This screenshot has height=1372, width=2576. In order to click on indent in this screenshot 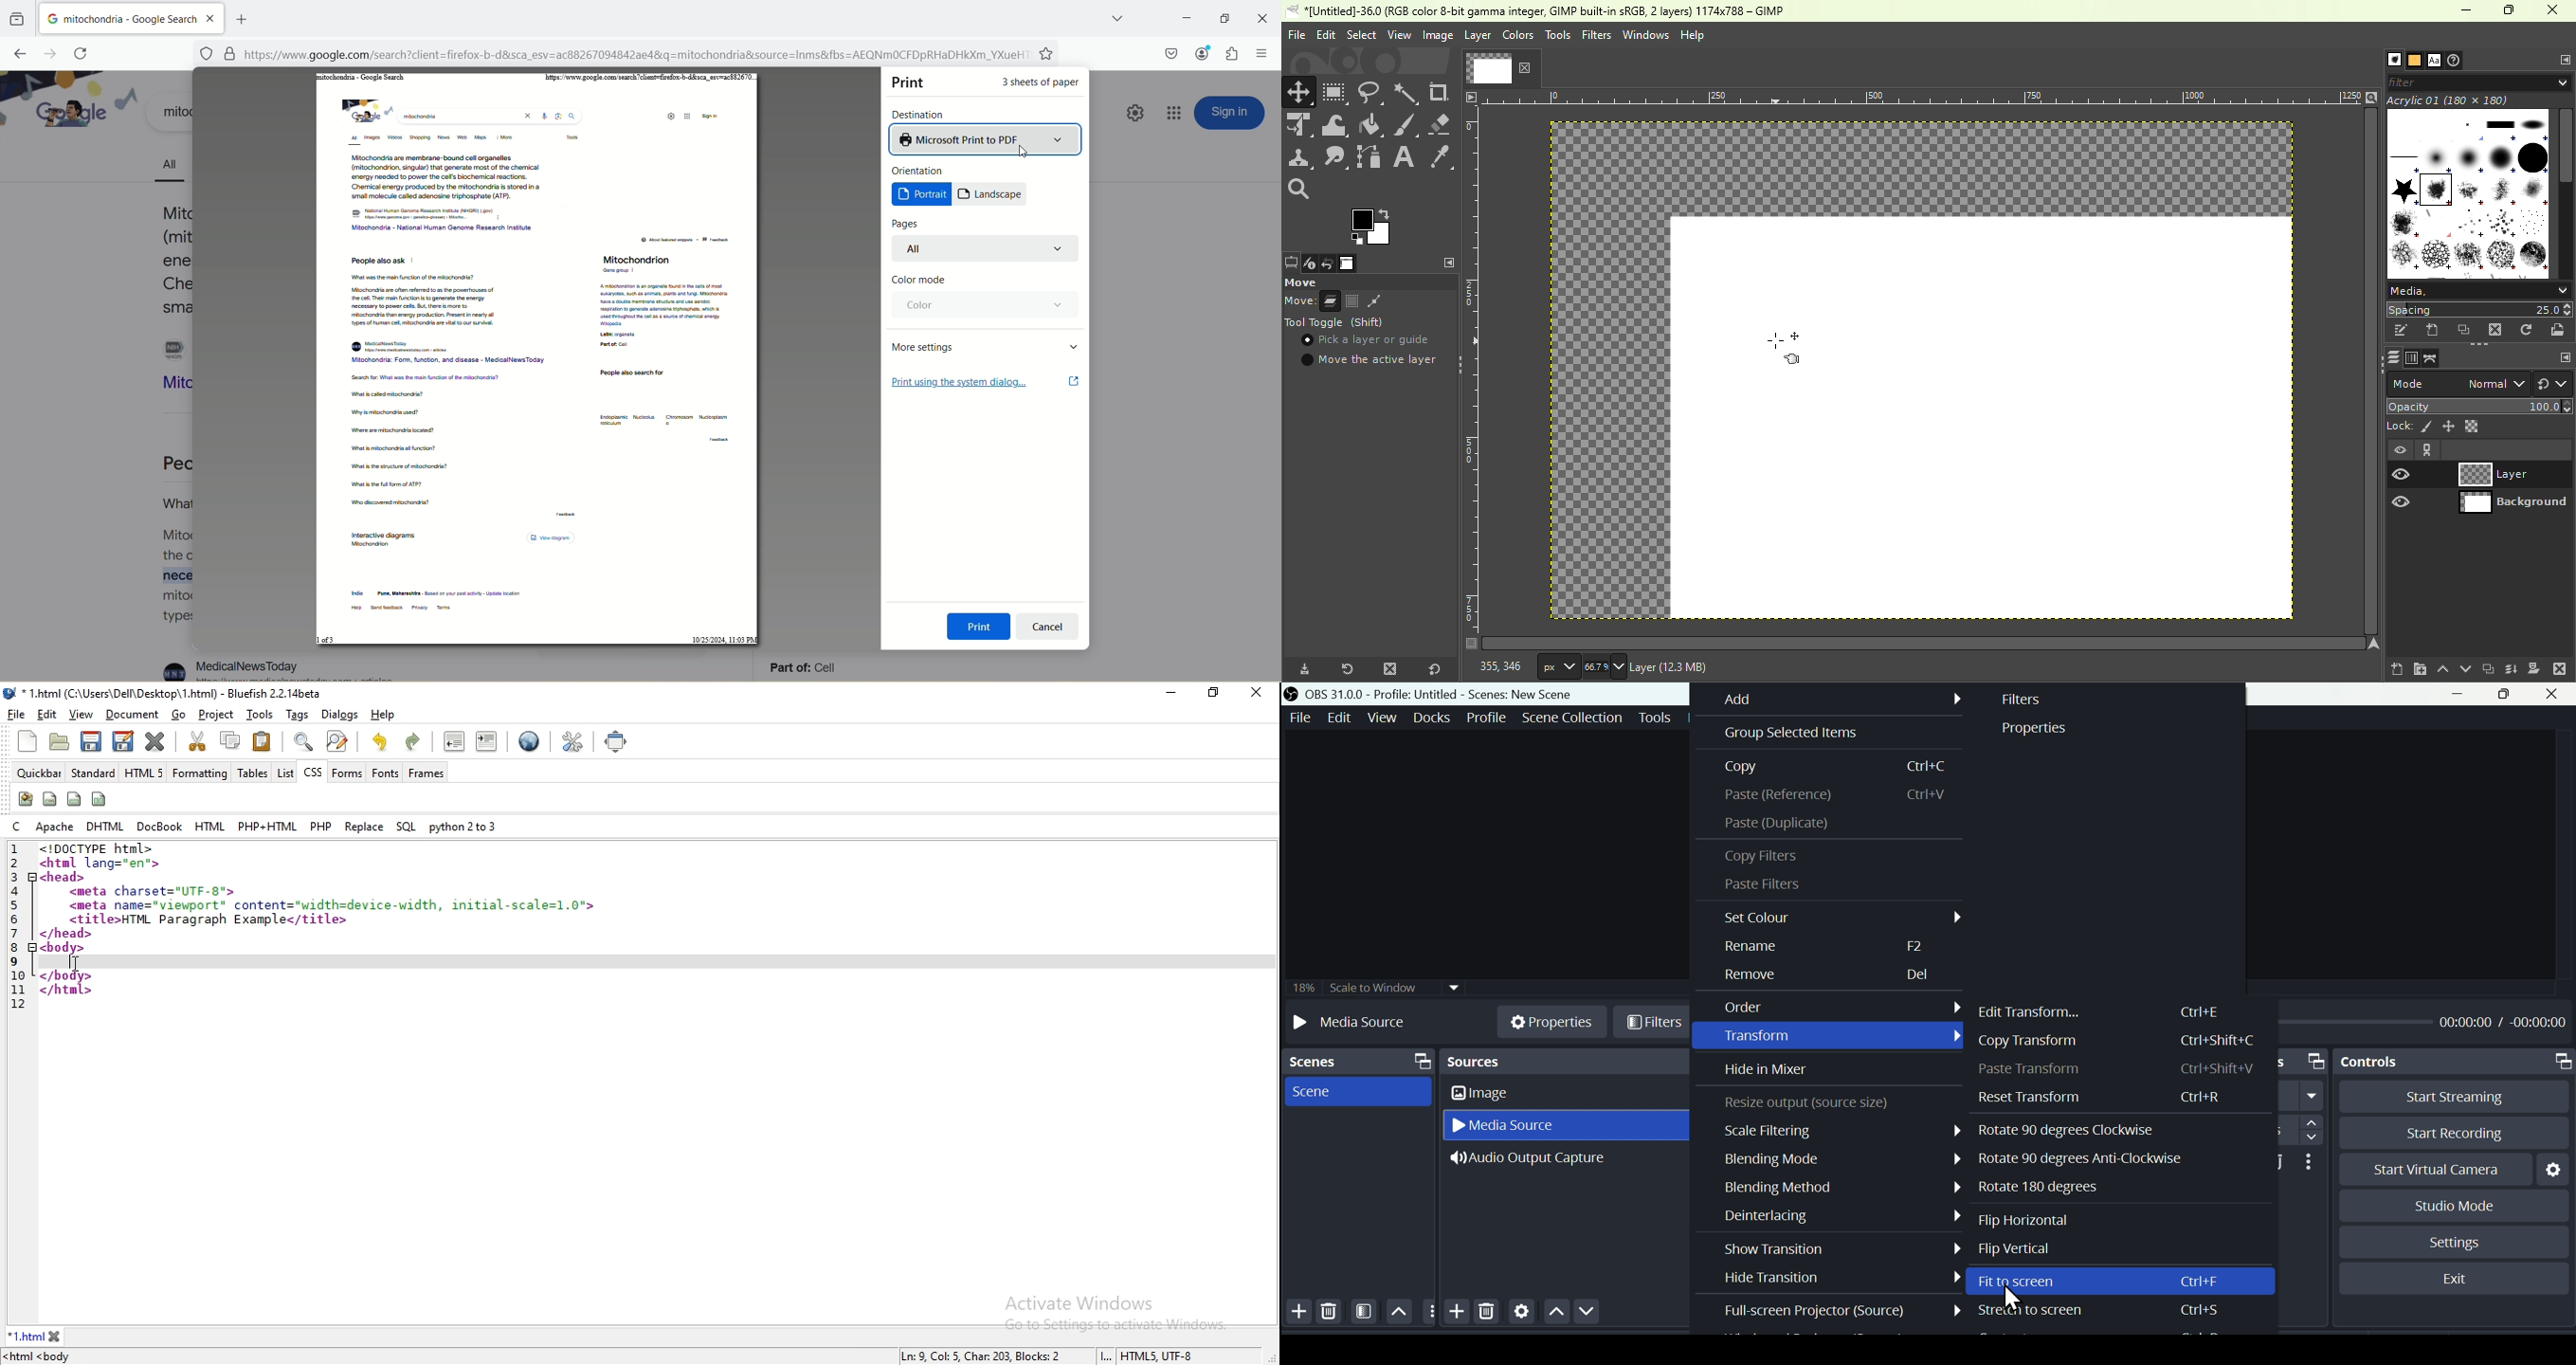, I will do `click(489, 742)`.